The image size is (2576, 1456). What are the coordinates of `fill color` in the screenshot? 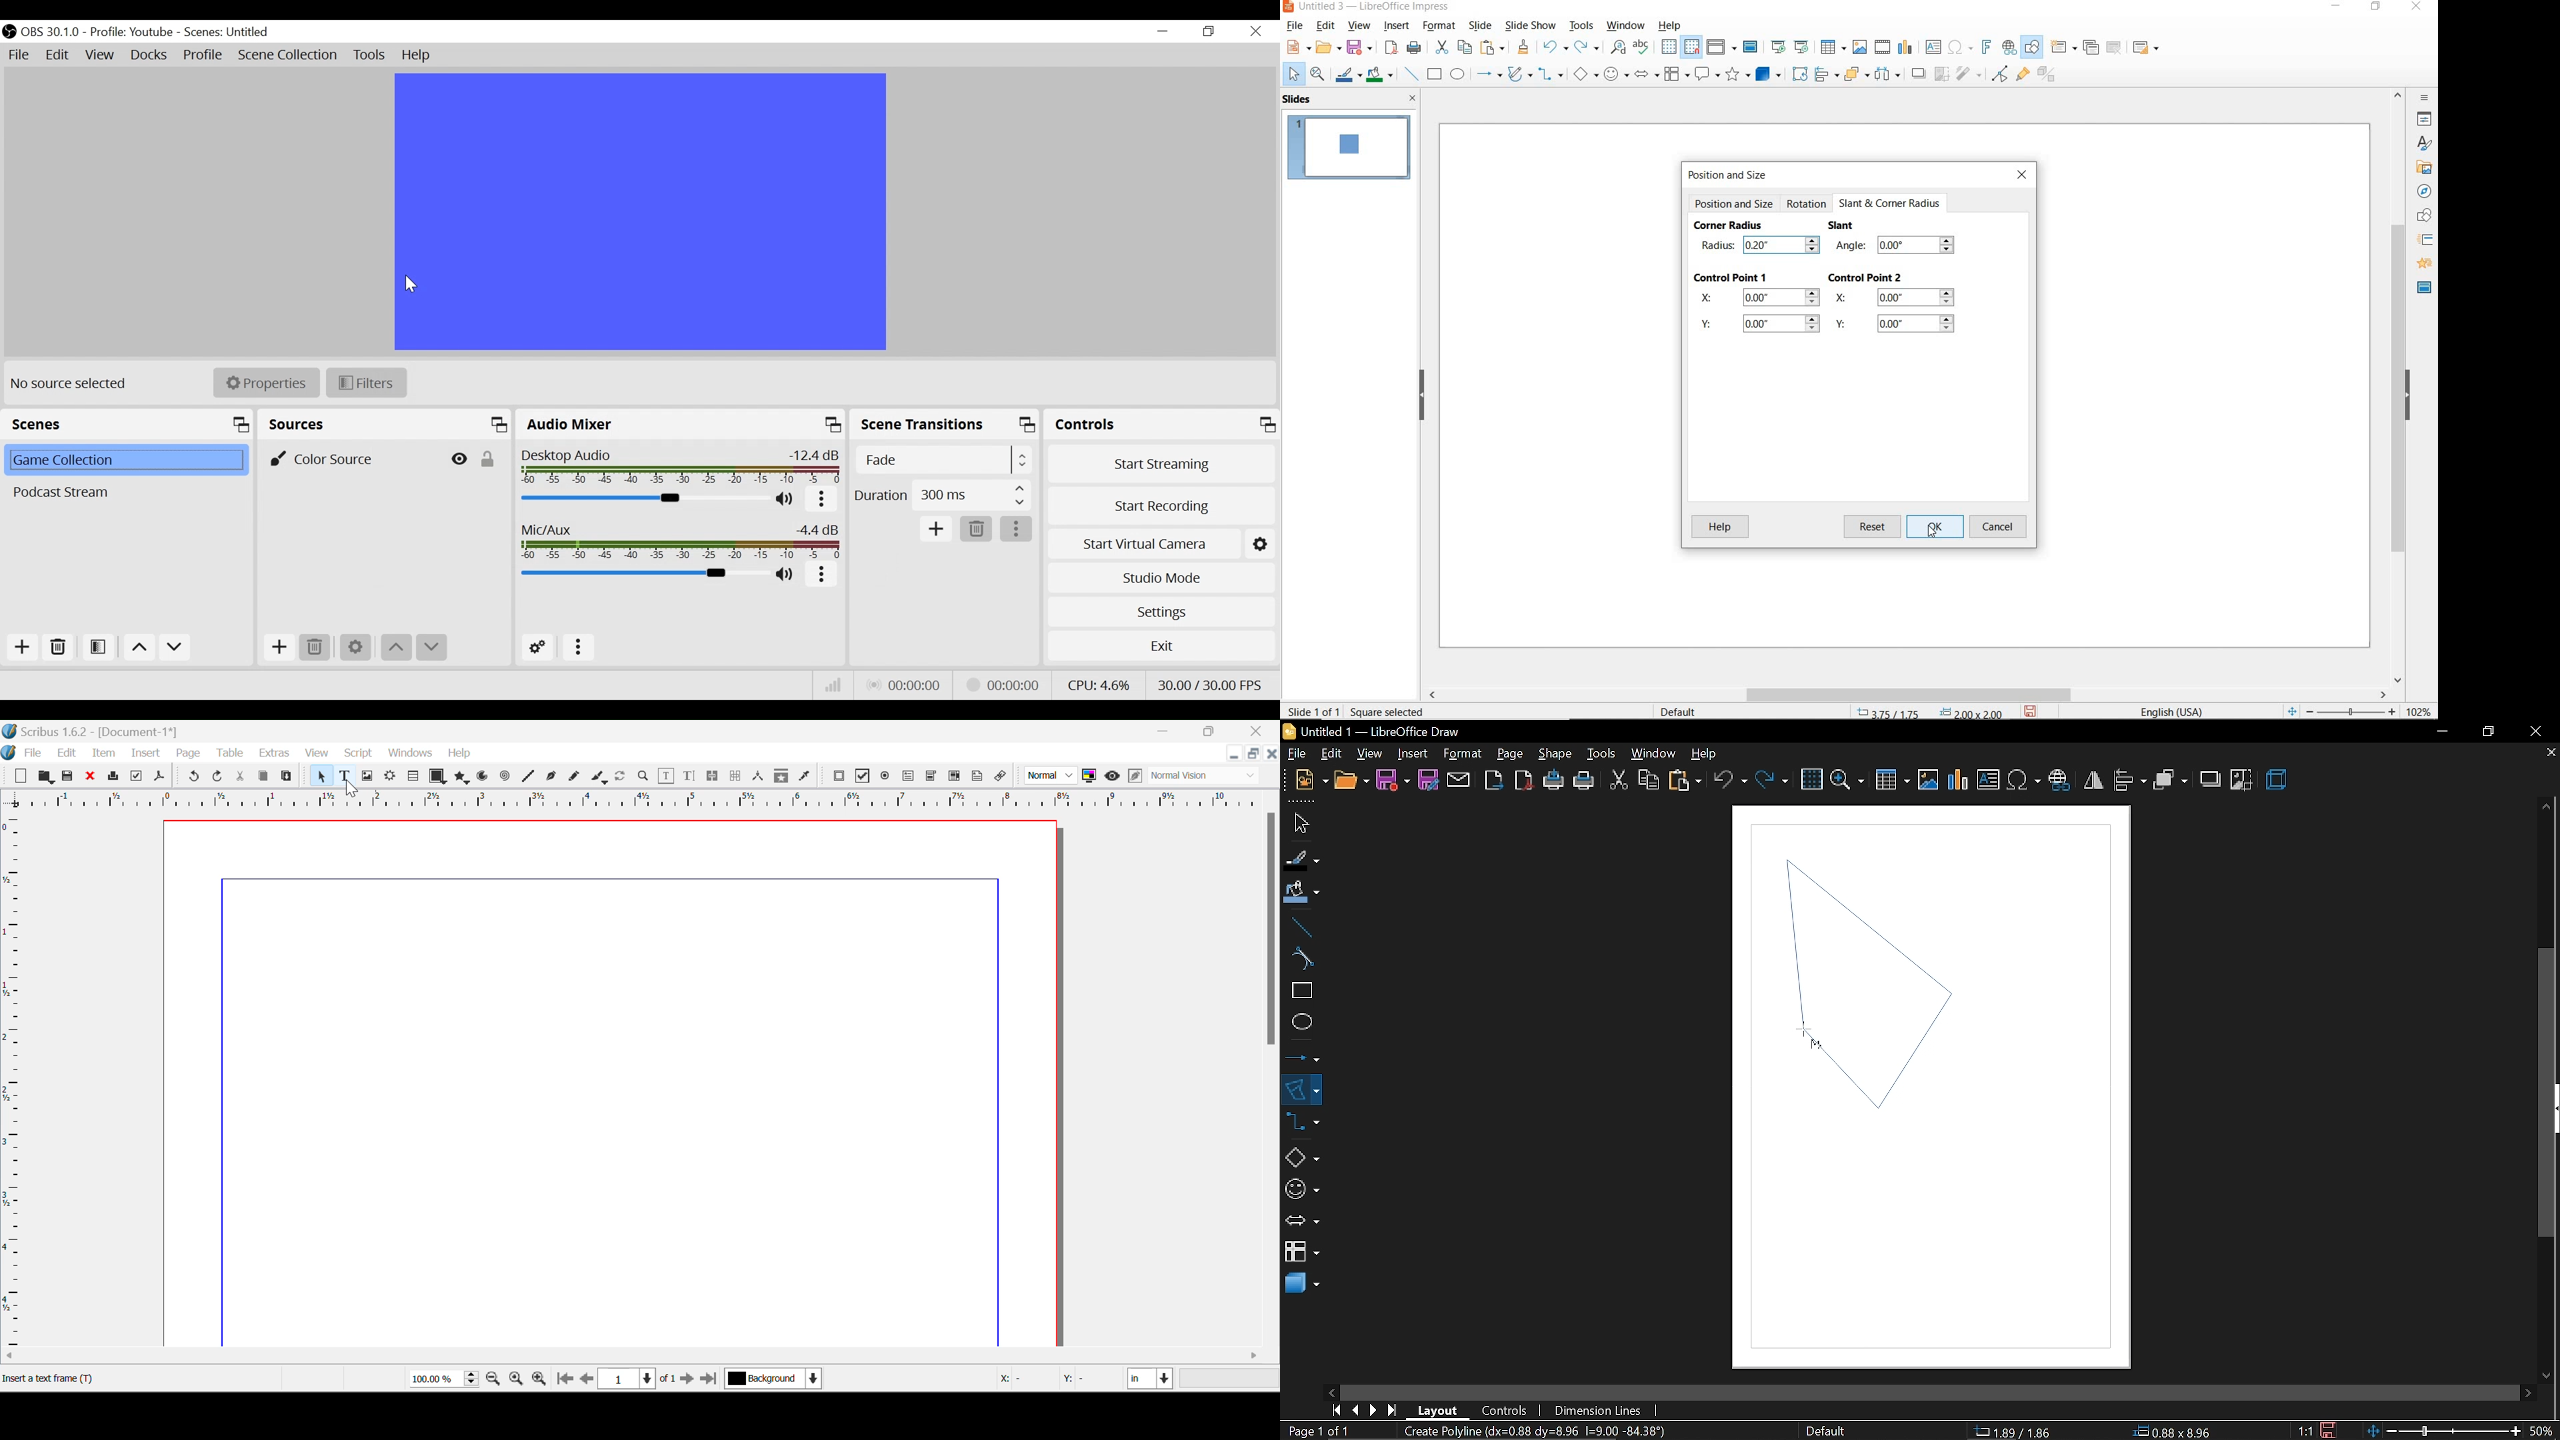 It's located at (1299, 892).